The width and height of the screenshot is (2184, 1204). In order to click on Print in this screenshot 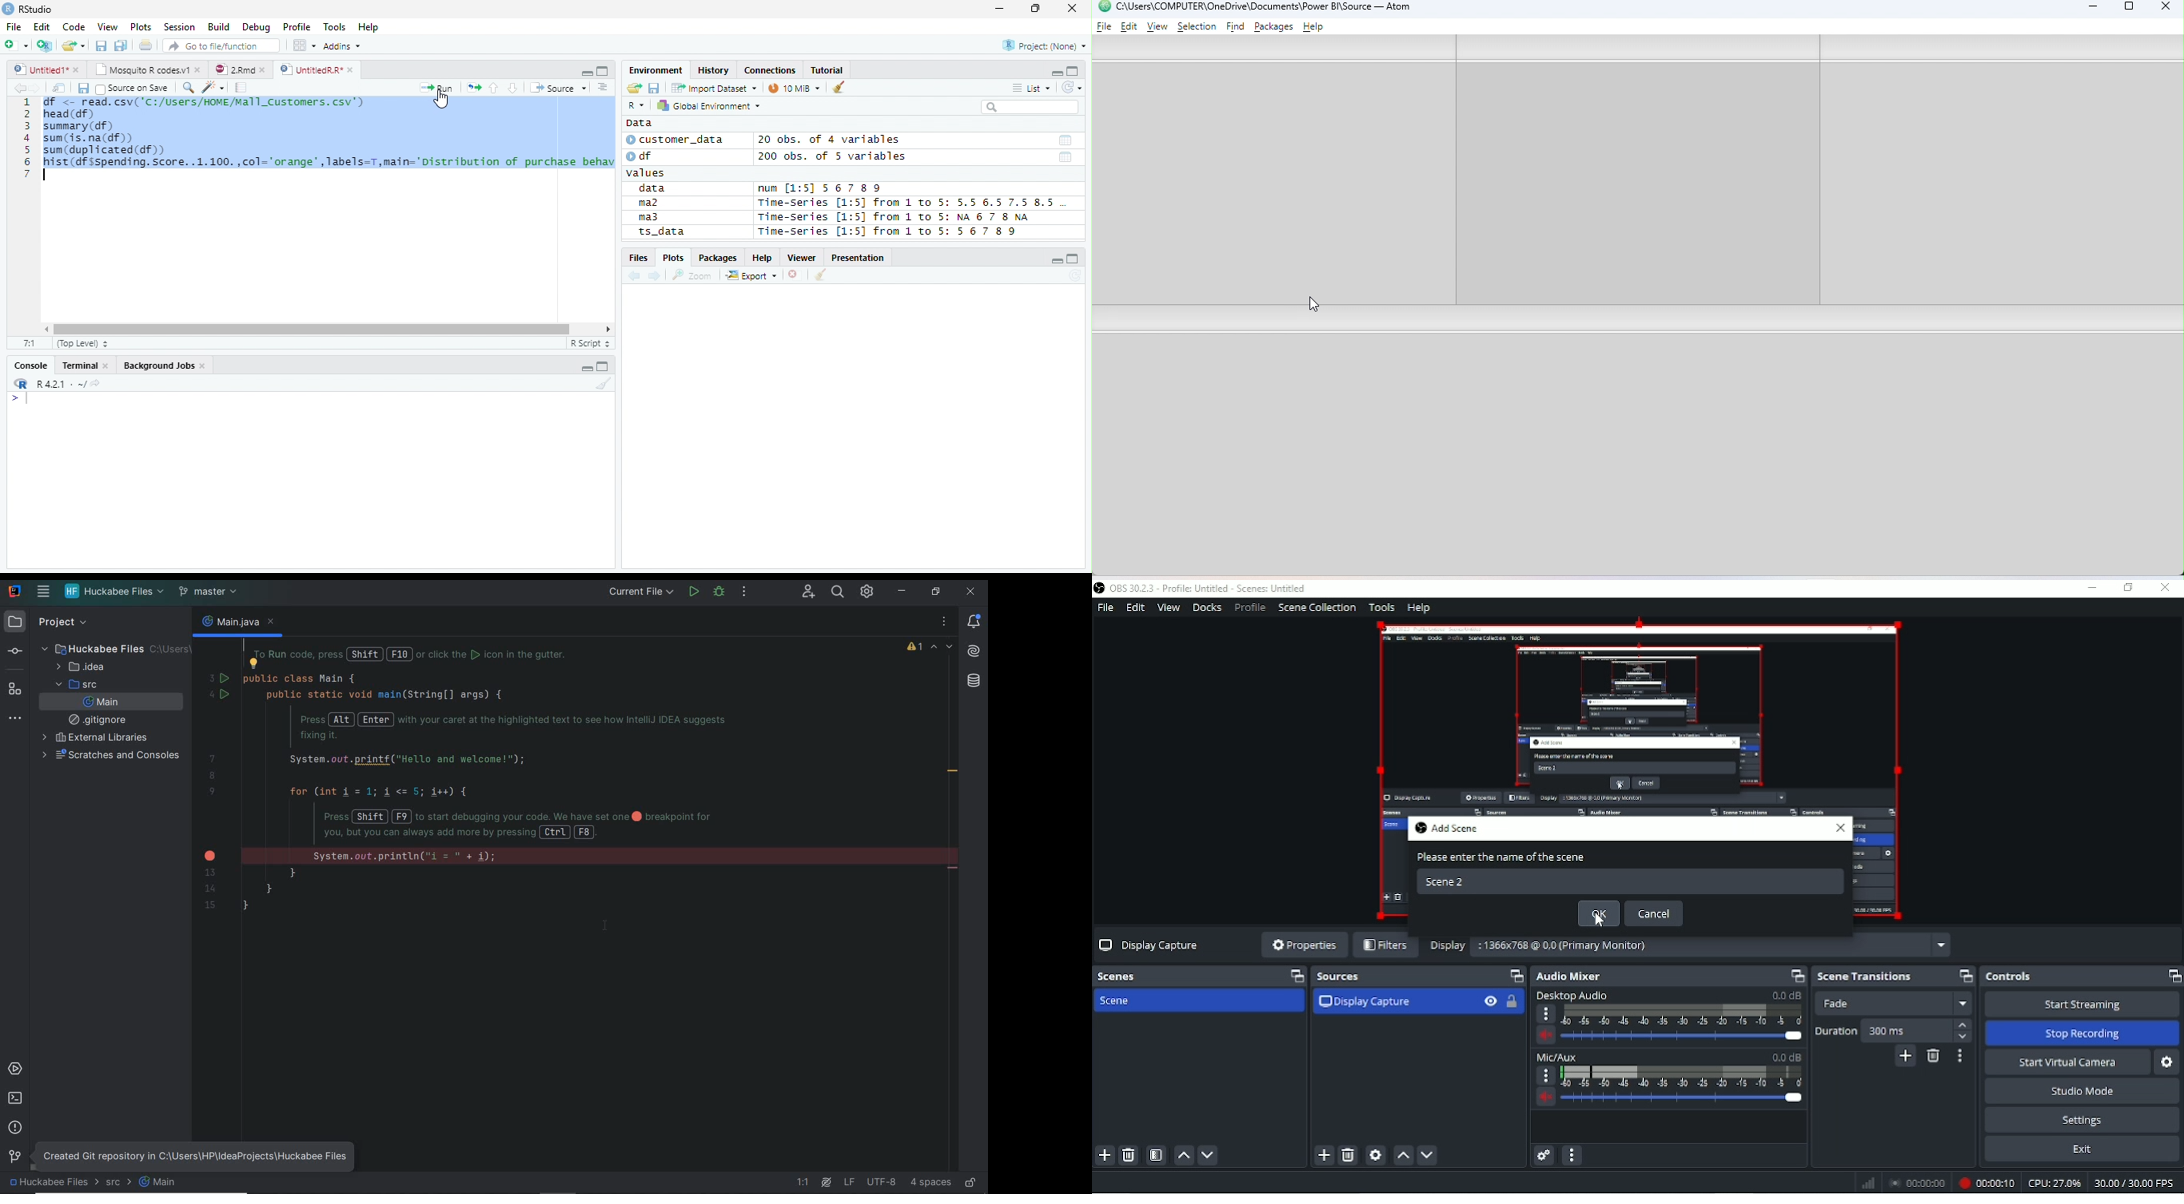, I will do `click(145, 46)`.